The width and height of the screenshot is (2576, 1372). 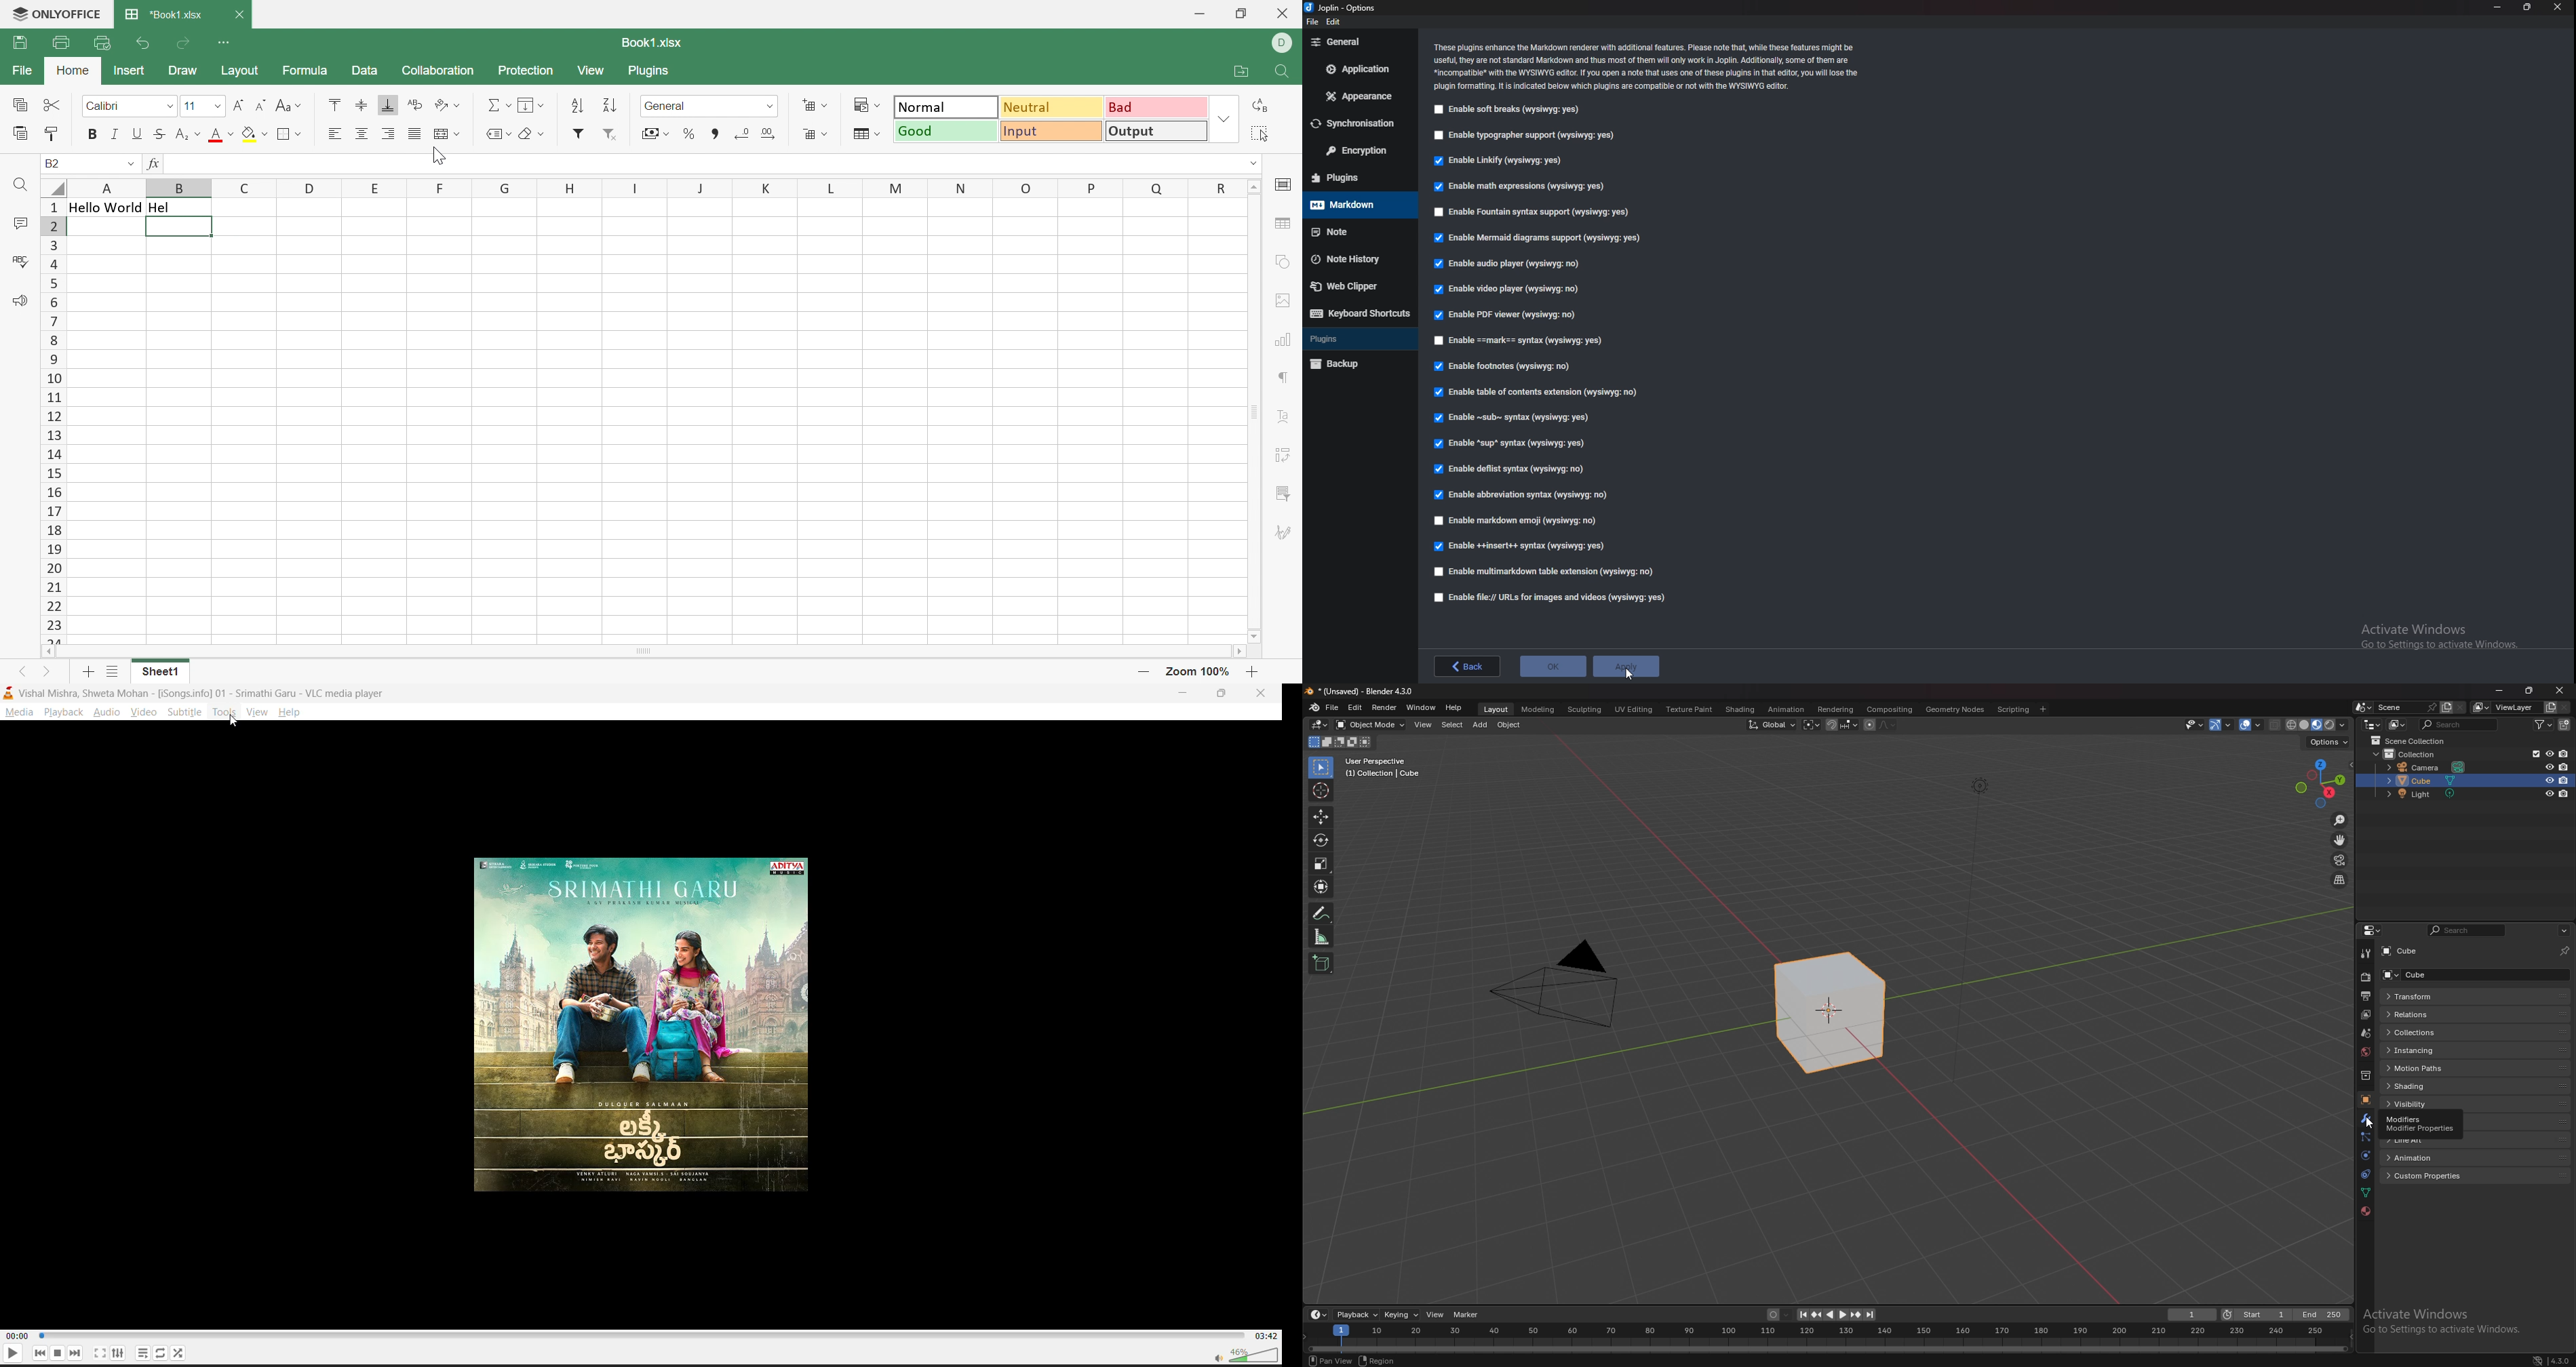 What do you see at coordinates (1834, 1011) in the screenshot?
I see `selected cube` at bounding box center [1834, 1011].